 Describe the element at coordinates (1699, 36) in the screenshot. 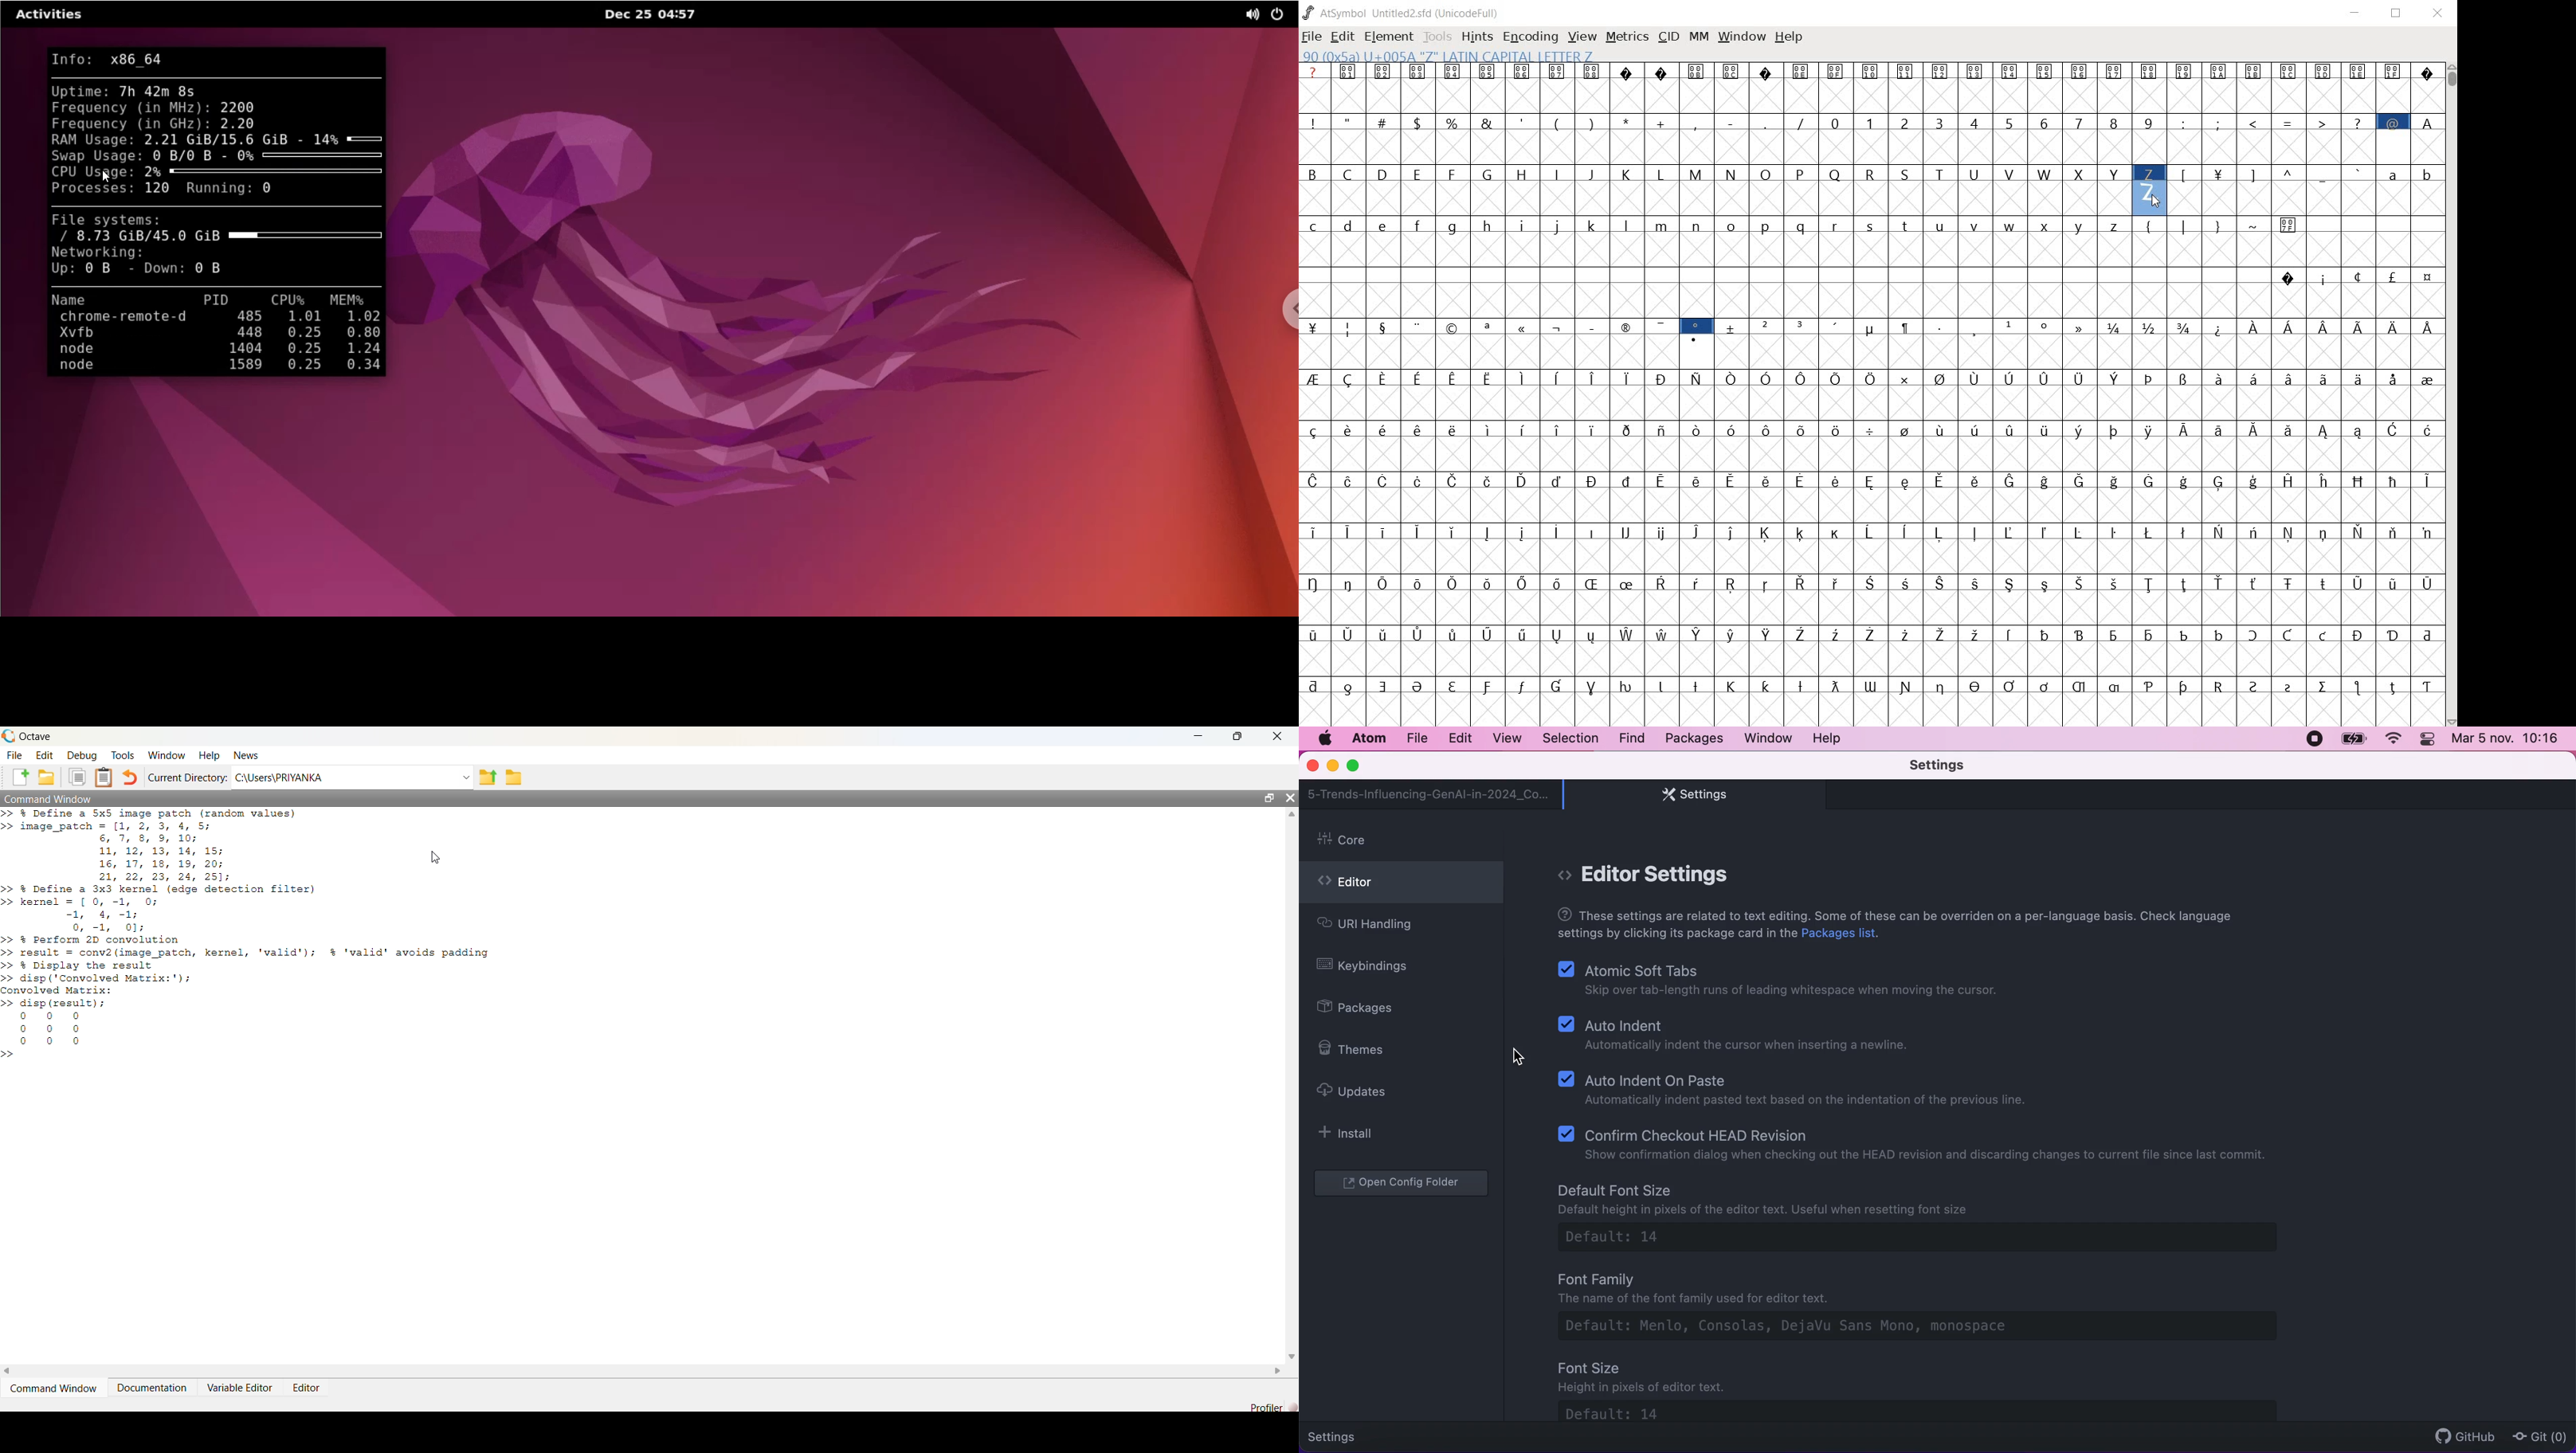

I see `mm` at that location.